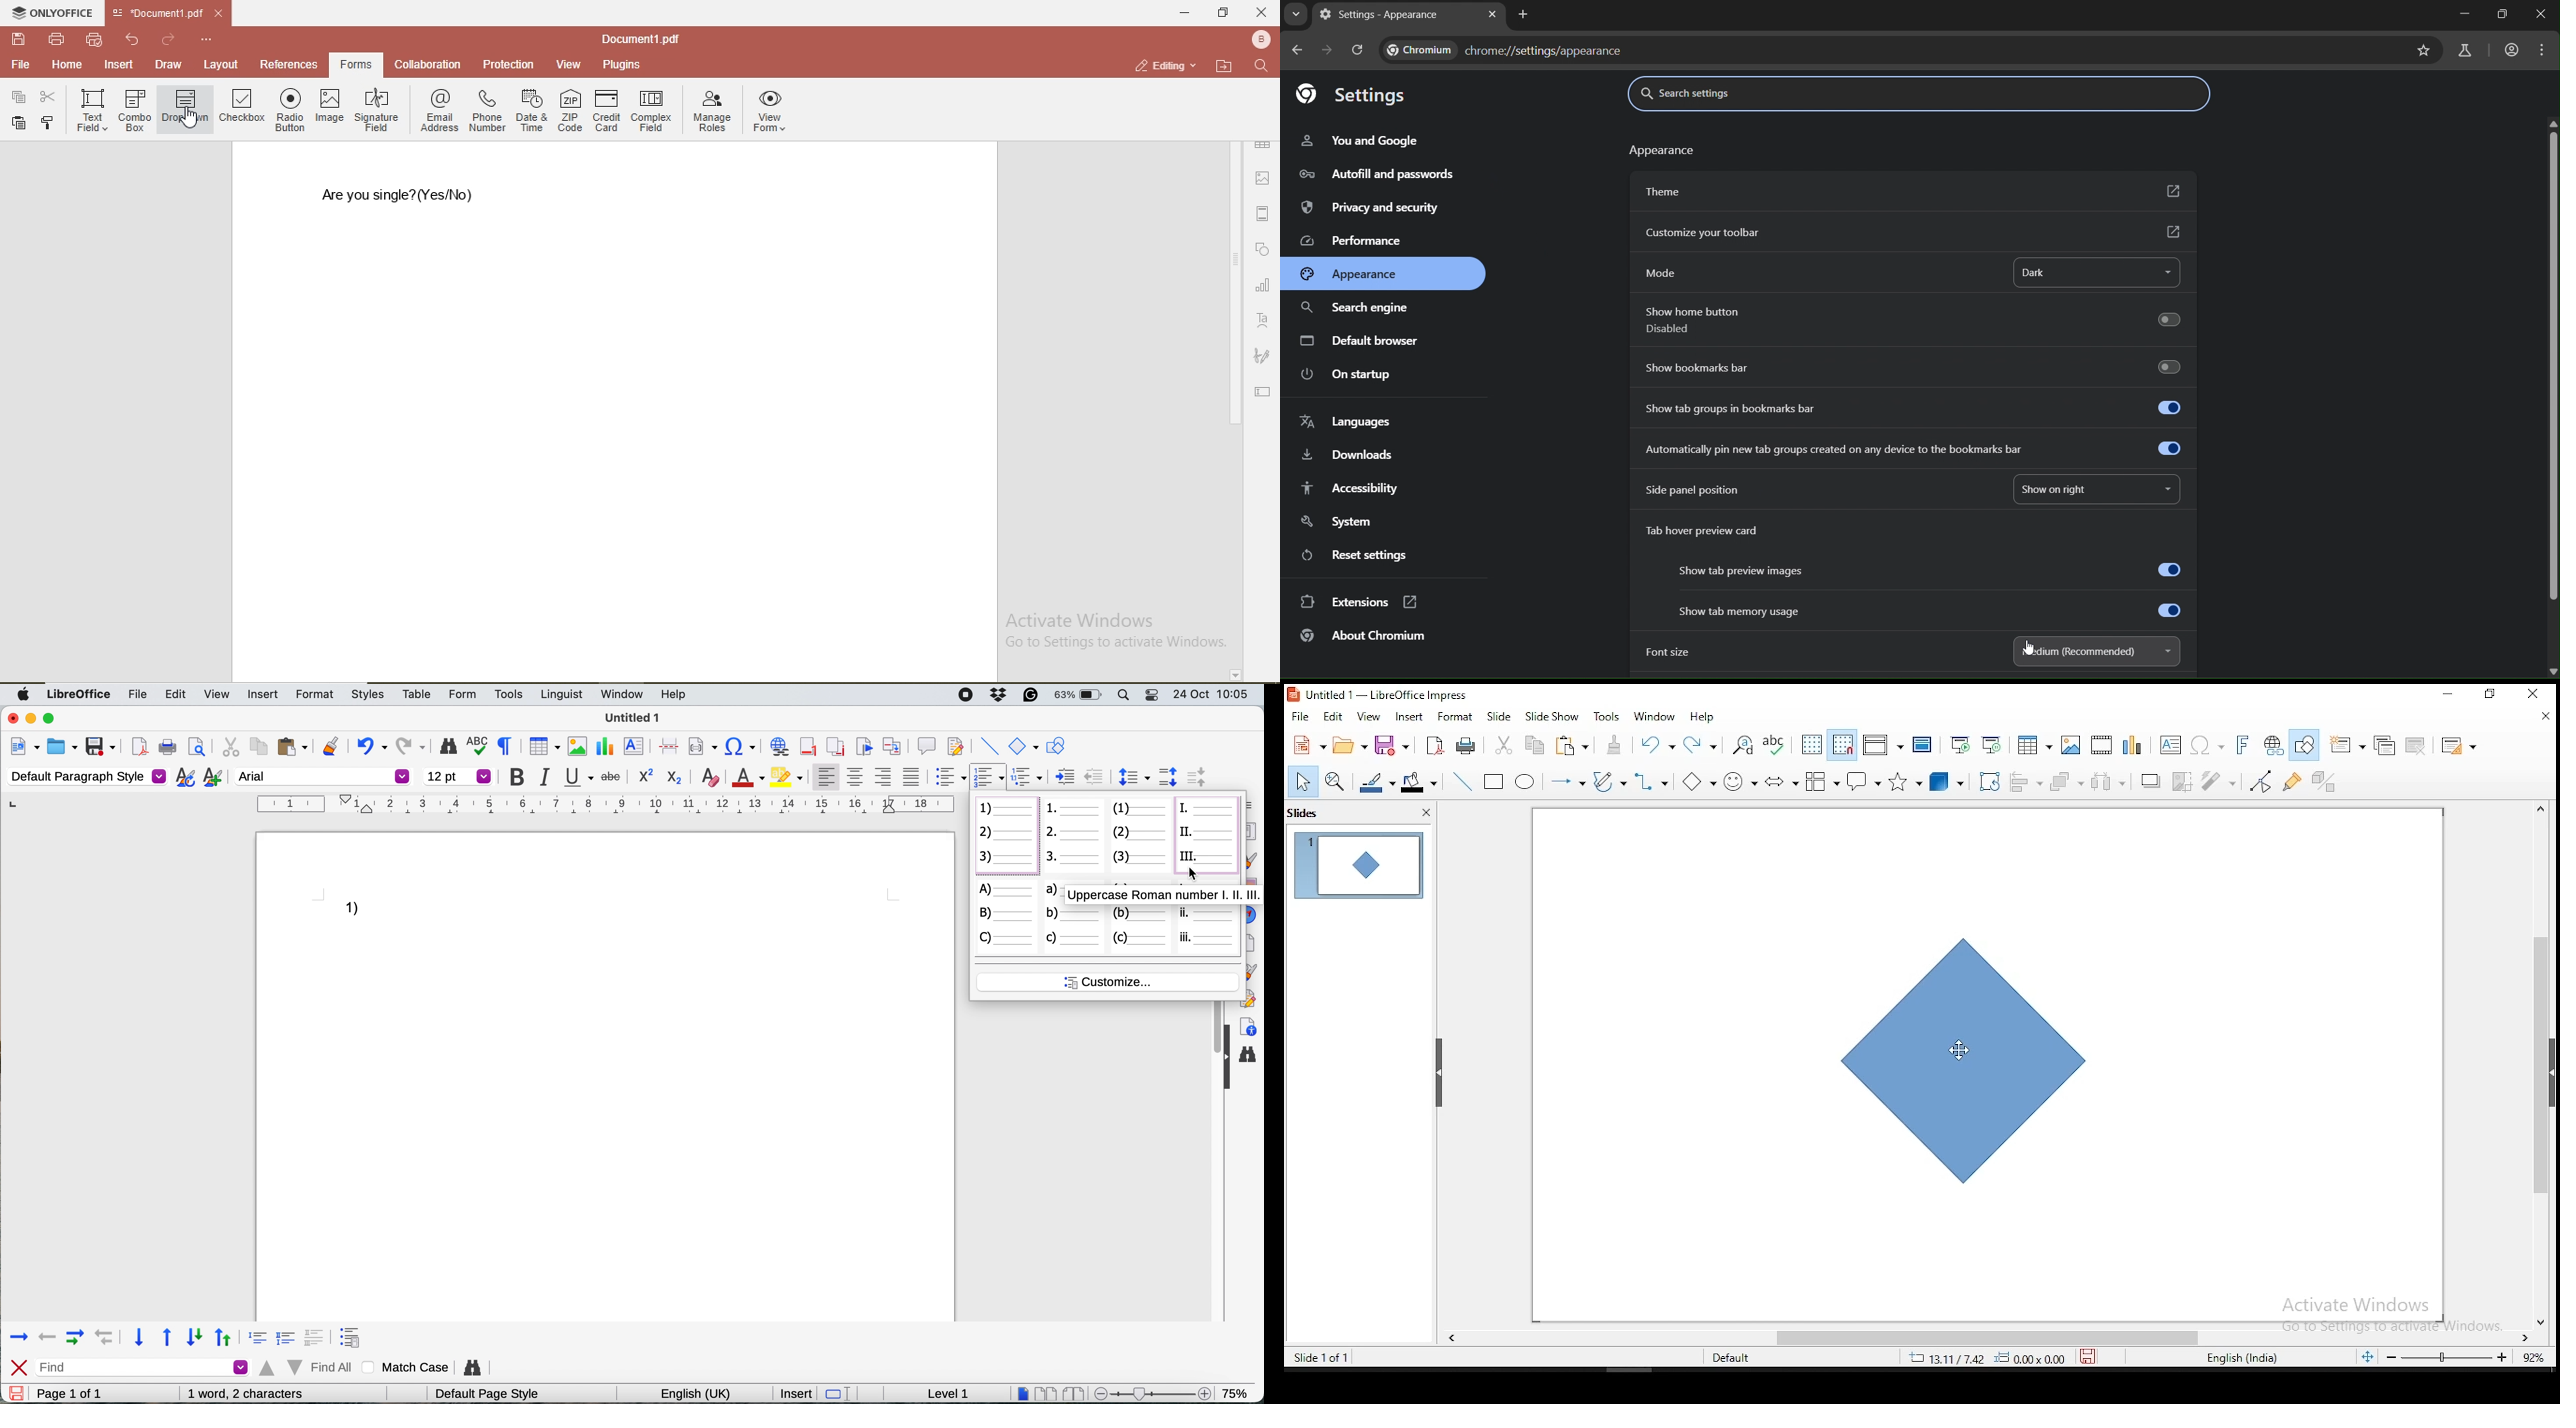 Image resolution: width=2576 pixels, height=1428 pixels. I want to click on Untitled 1, so click(633, 718).